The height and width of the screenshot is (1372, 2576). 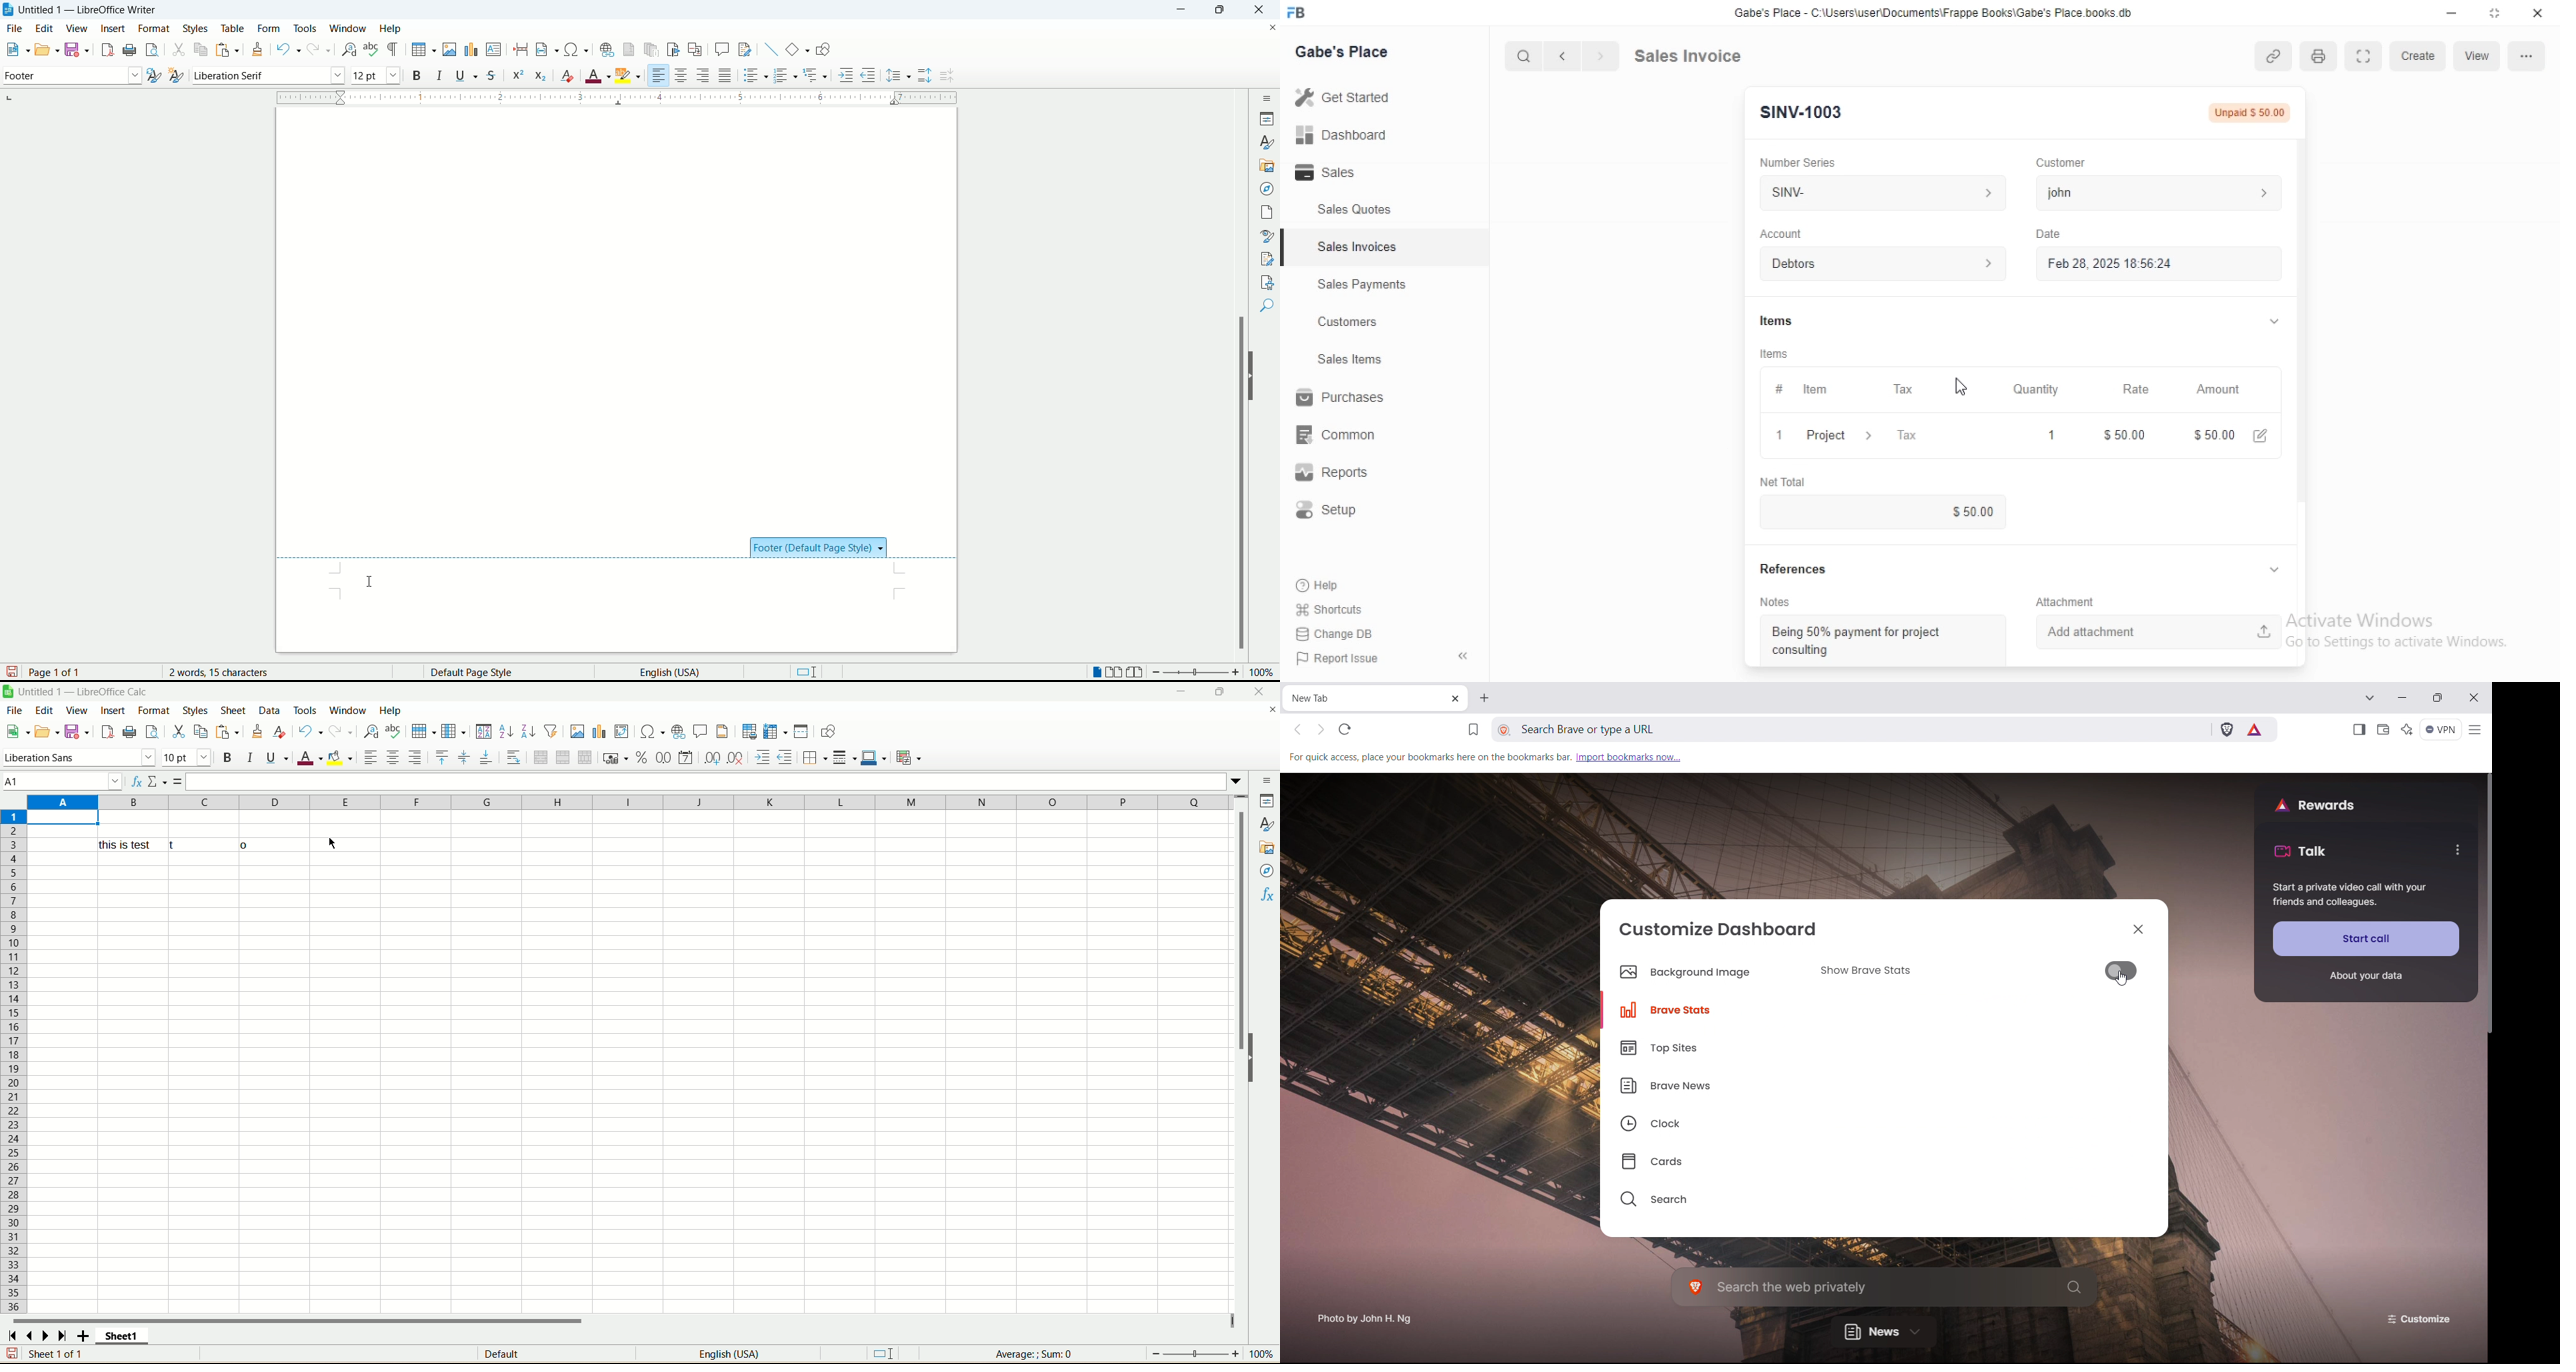 I want to click on Reports, so click(x=1345, y=475).